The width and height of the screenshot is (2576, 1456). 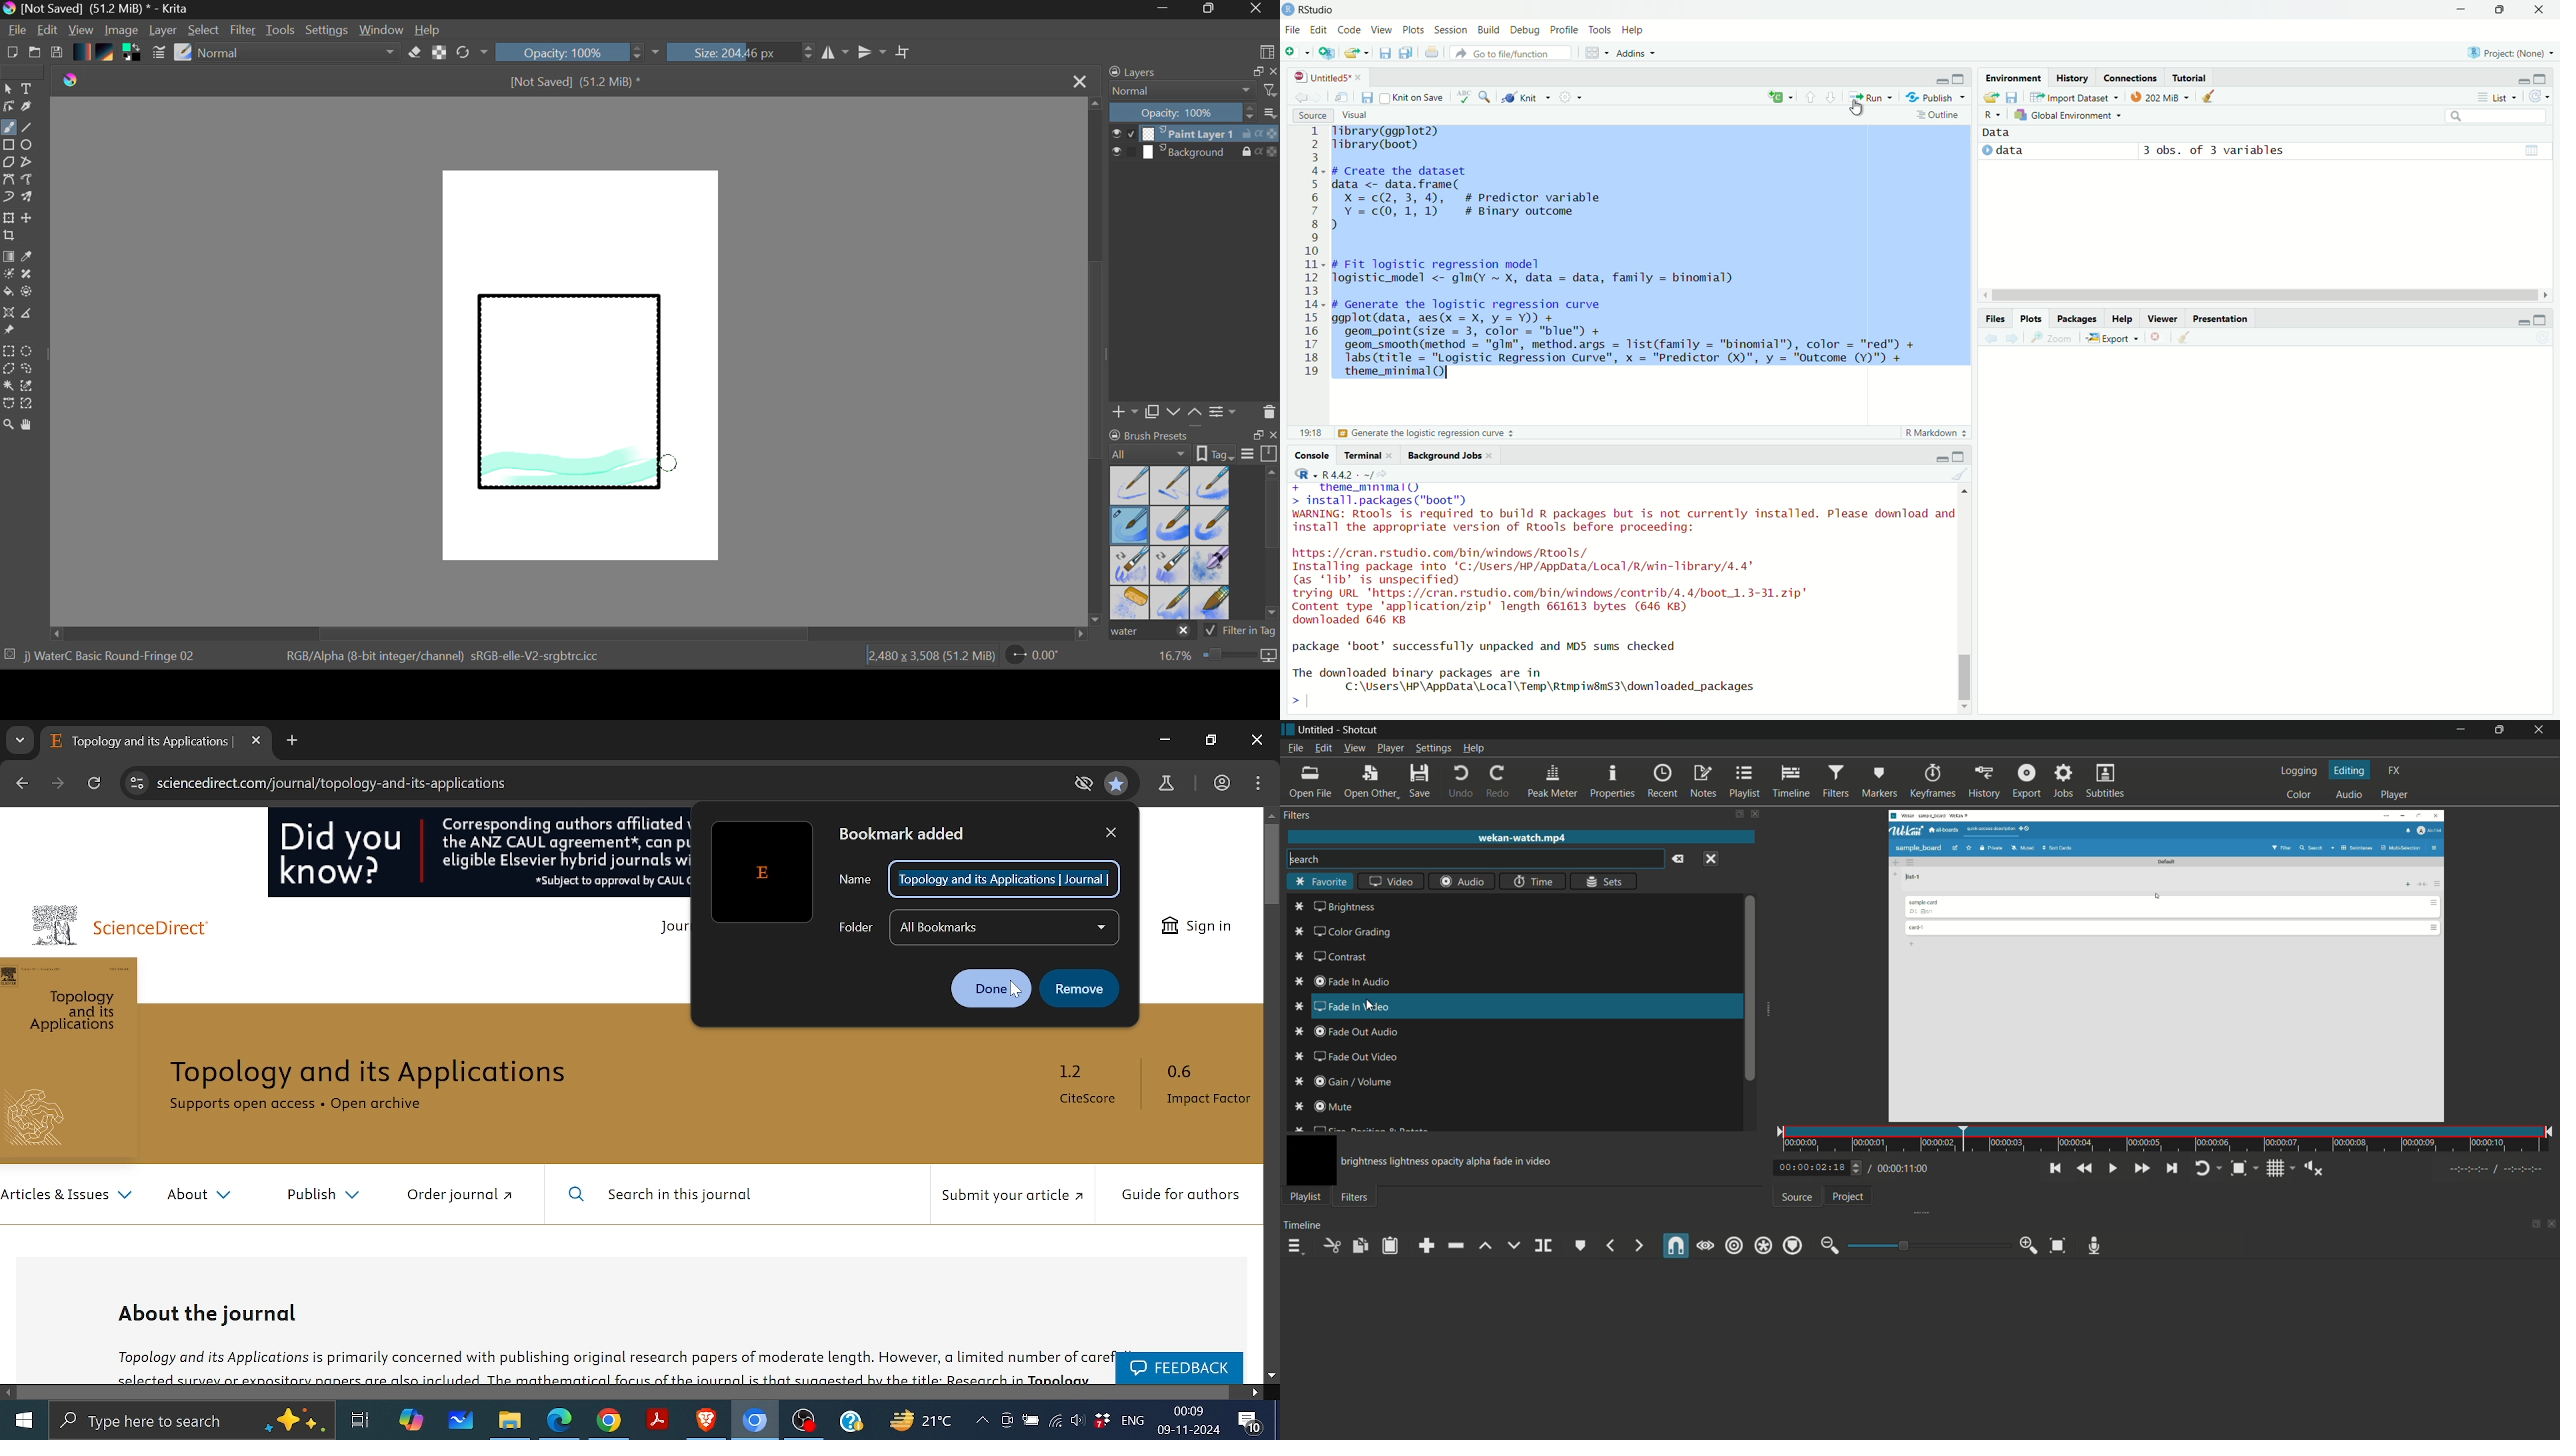 What do you see at coordinates (1992, 115) in the screenshot?
I see `R` at bounding box center [1992, 115].